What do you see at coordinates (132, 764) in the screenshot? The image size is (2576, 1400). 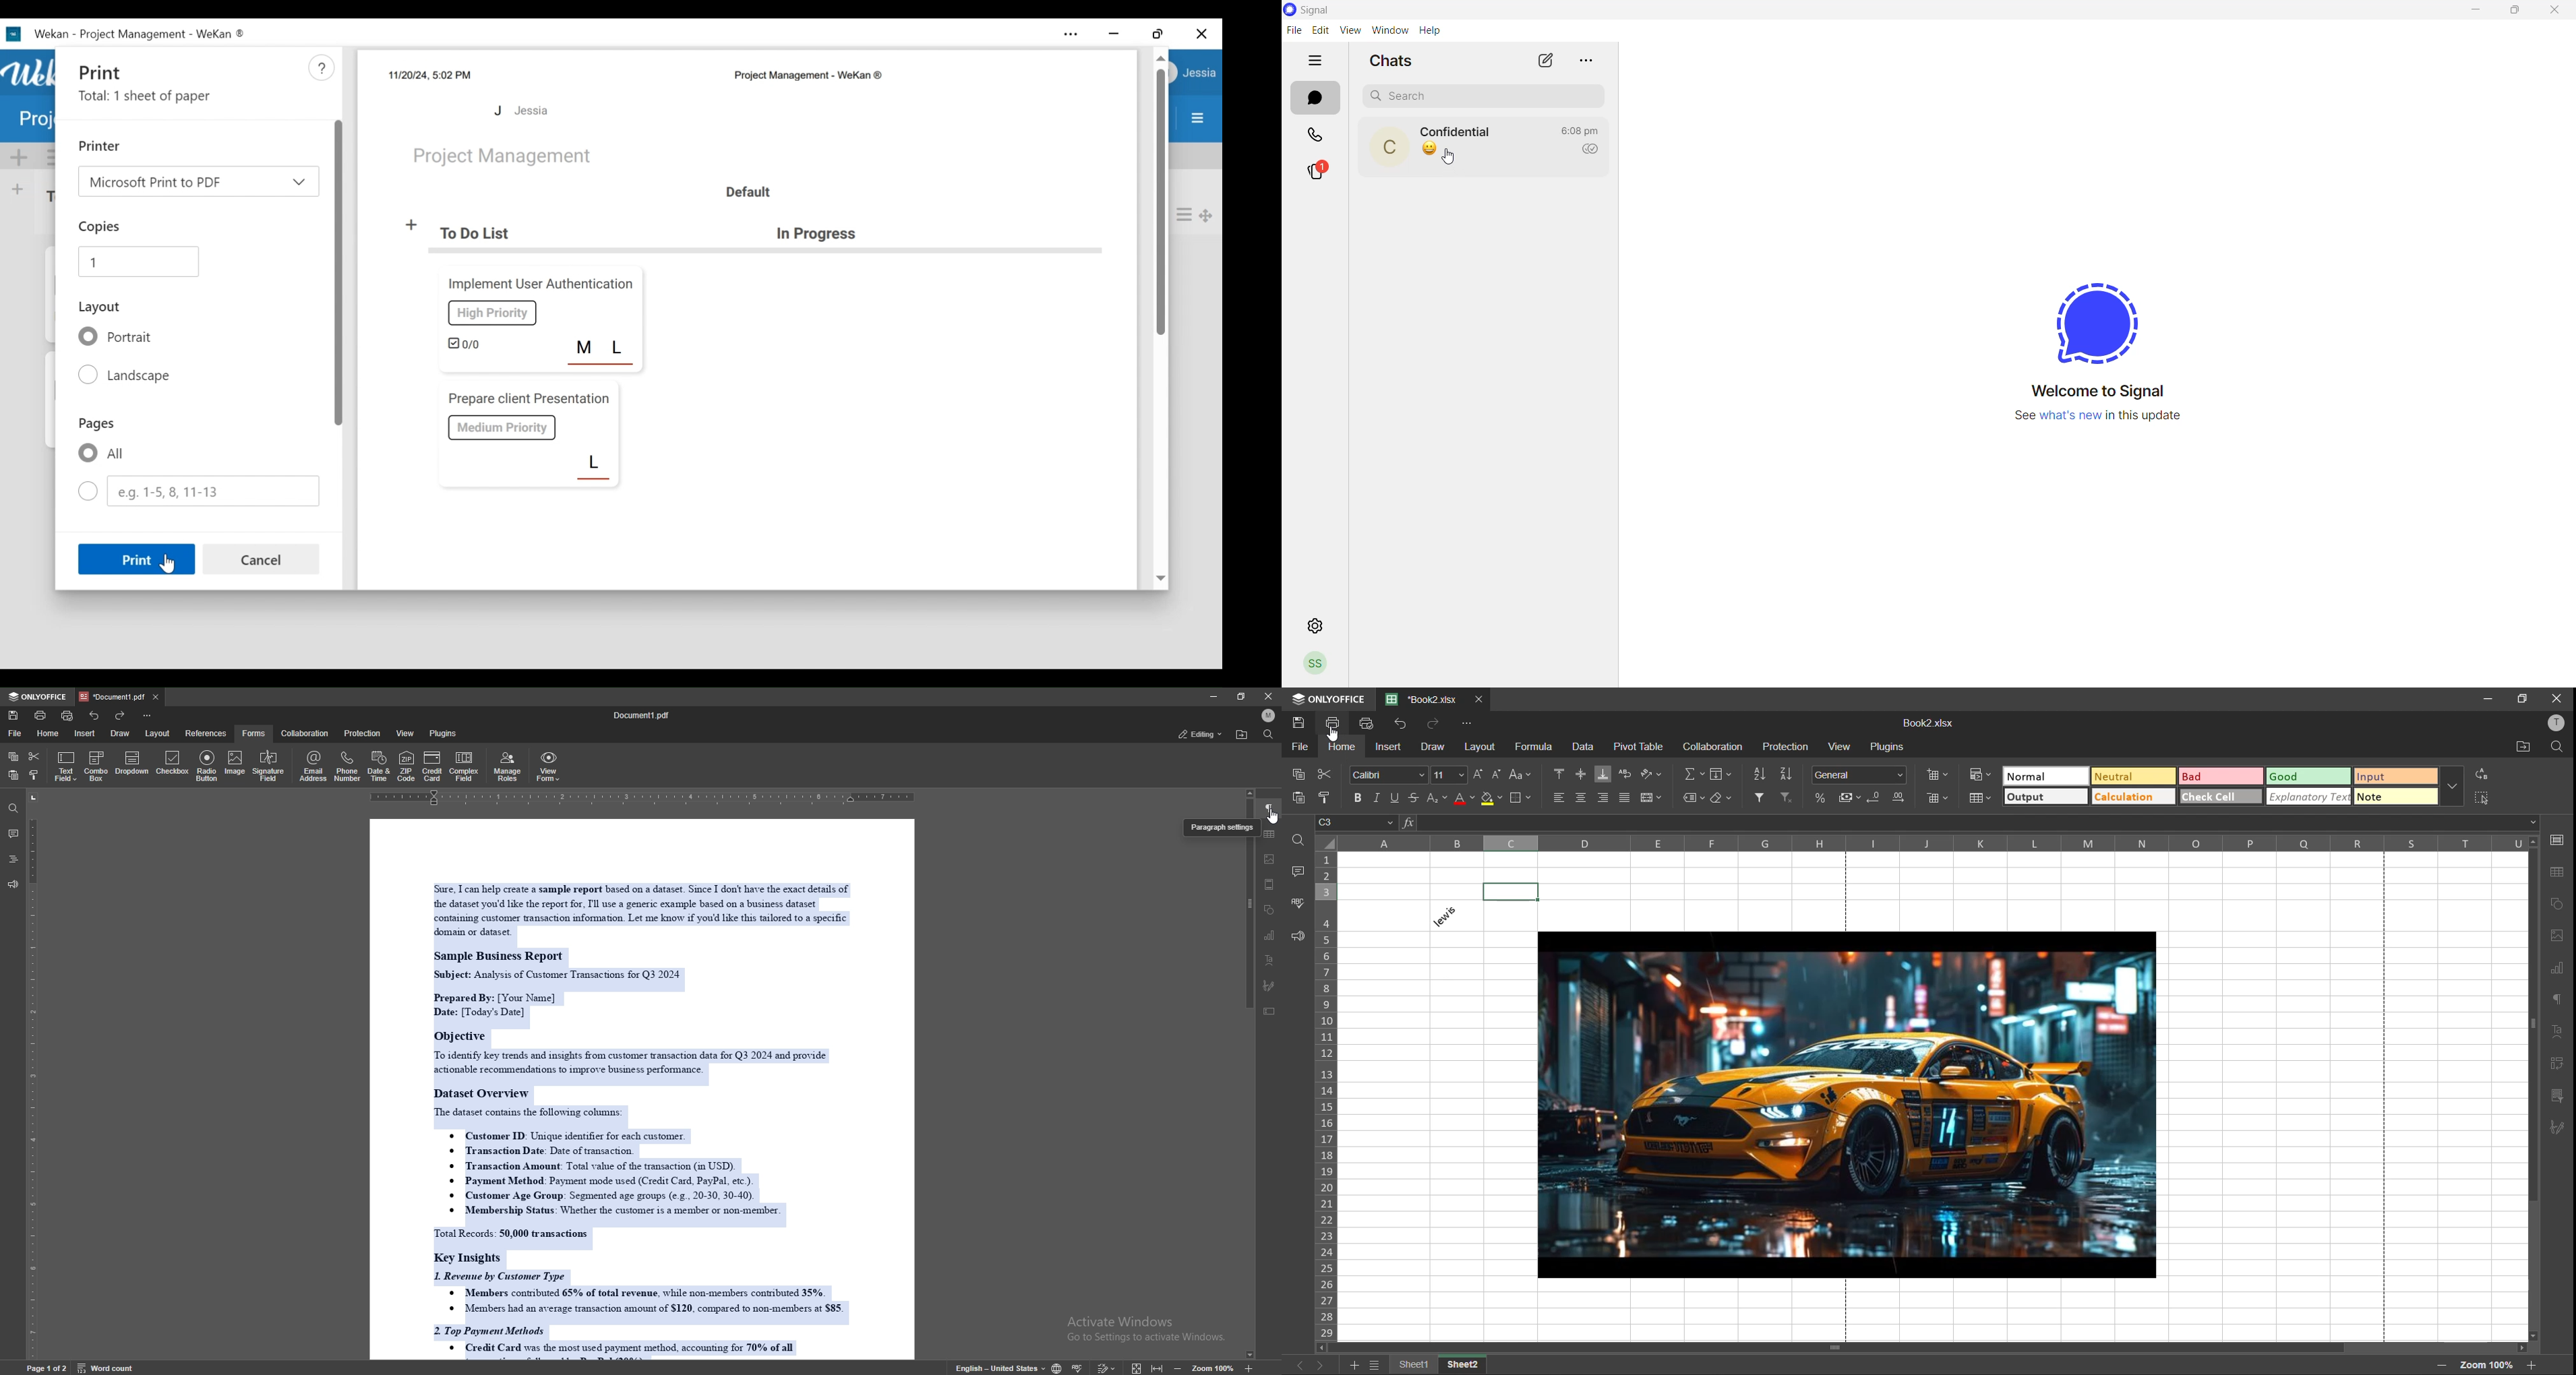 I see `dropdown` at bounding box center [132, 764].